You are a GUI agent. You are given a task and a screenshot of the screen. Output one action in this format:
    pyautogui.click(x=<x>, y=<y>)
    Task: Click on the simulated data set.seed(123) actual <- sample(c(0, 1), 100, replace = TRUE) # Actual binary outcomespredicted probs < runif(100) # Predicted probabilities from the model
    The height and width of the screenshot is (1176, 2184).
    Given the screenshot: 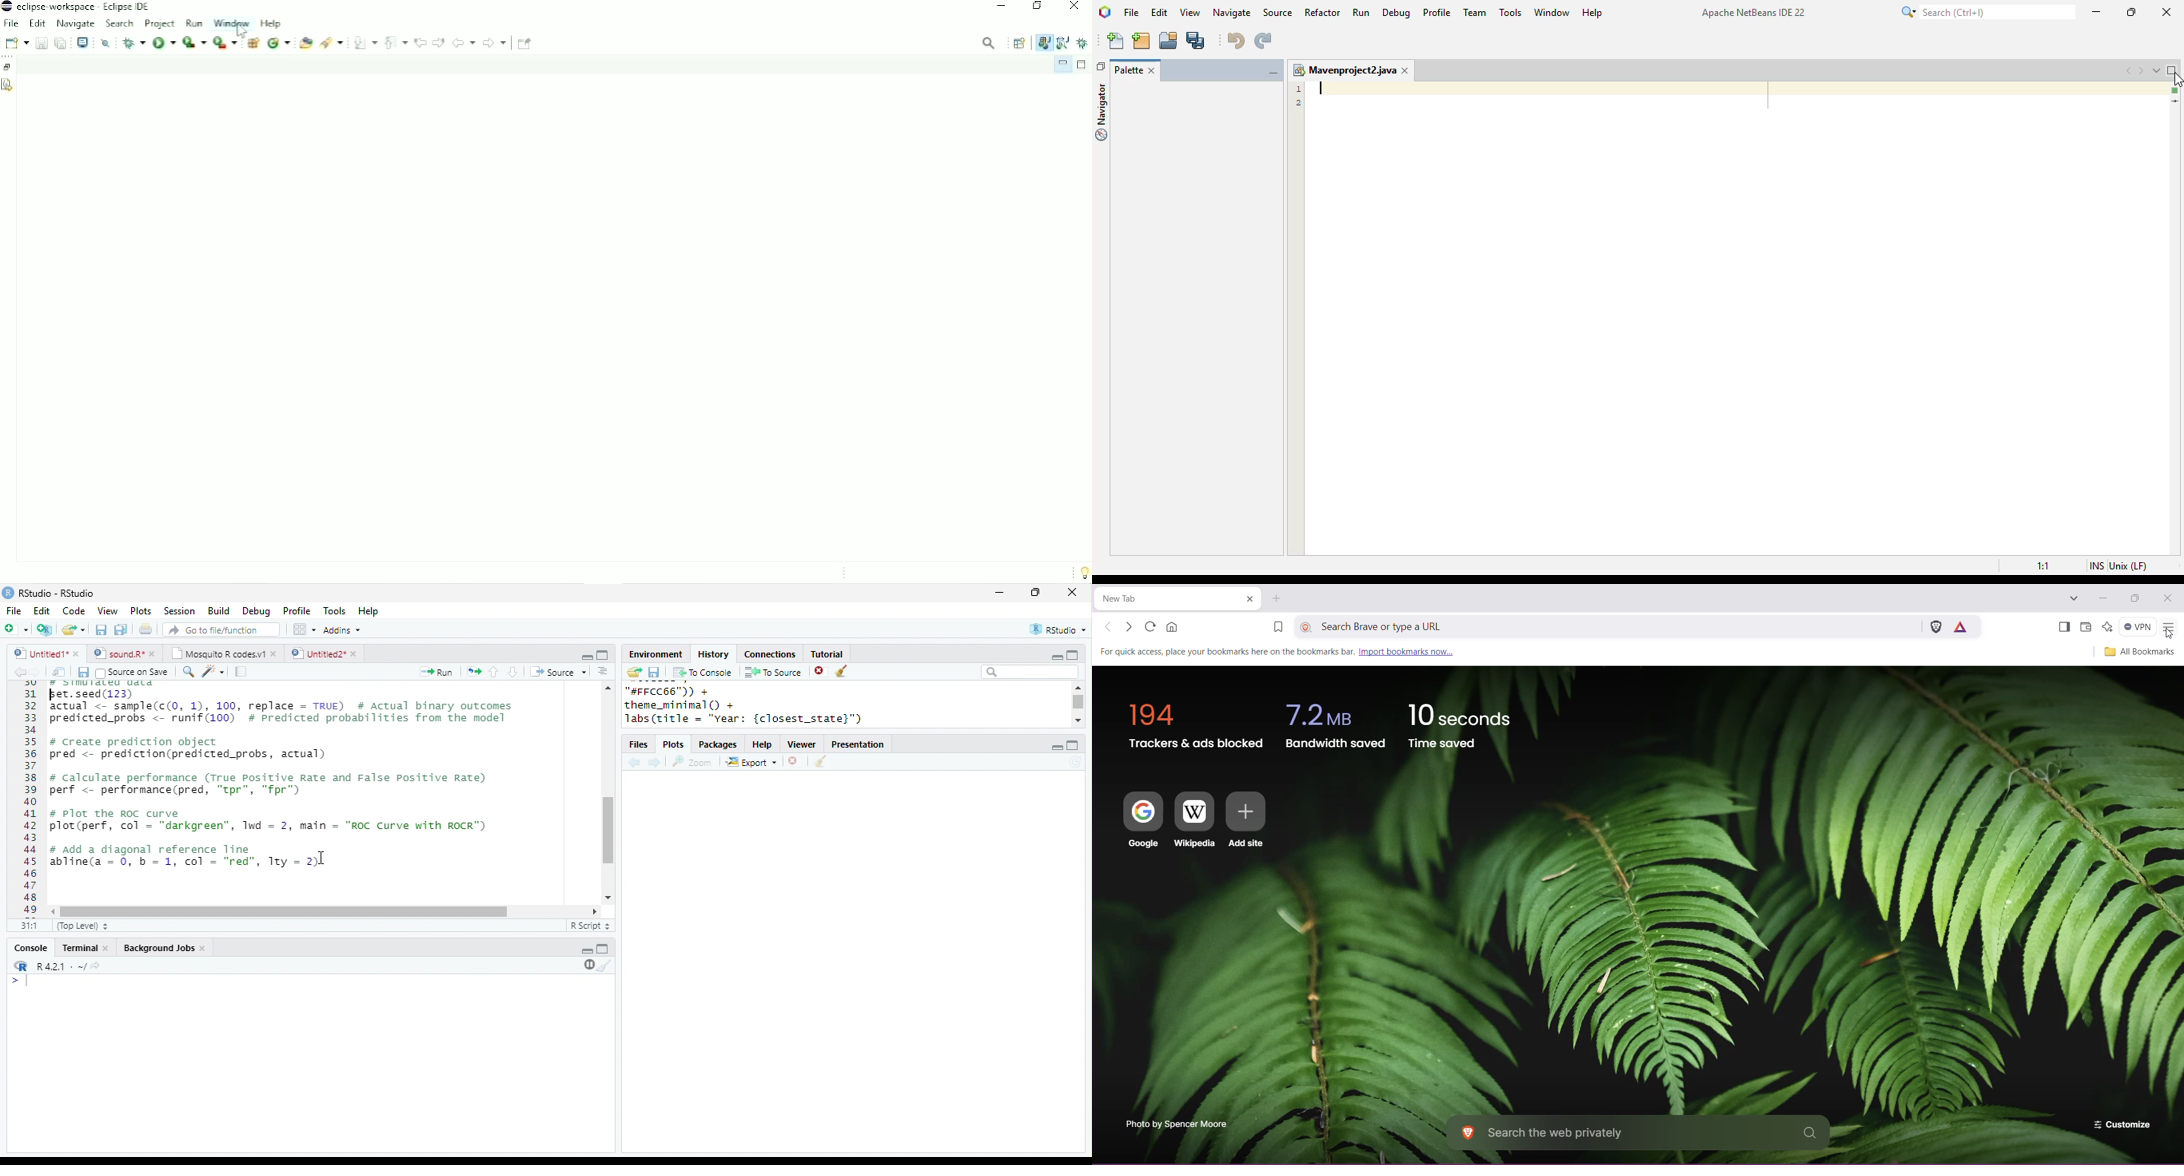 What is the action you would take?
    pyautogui.click(x=284, y=702)
    